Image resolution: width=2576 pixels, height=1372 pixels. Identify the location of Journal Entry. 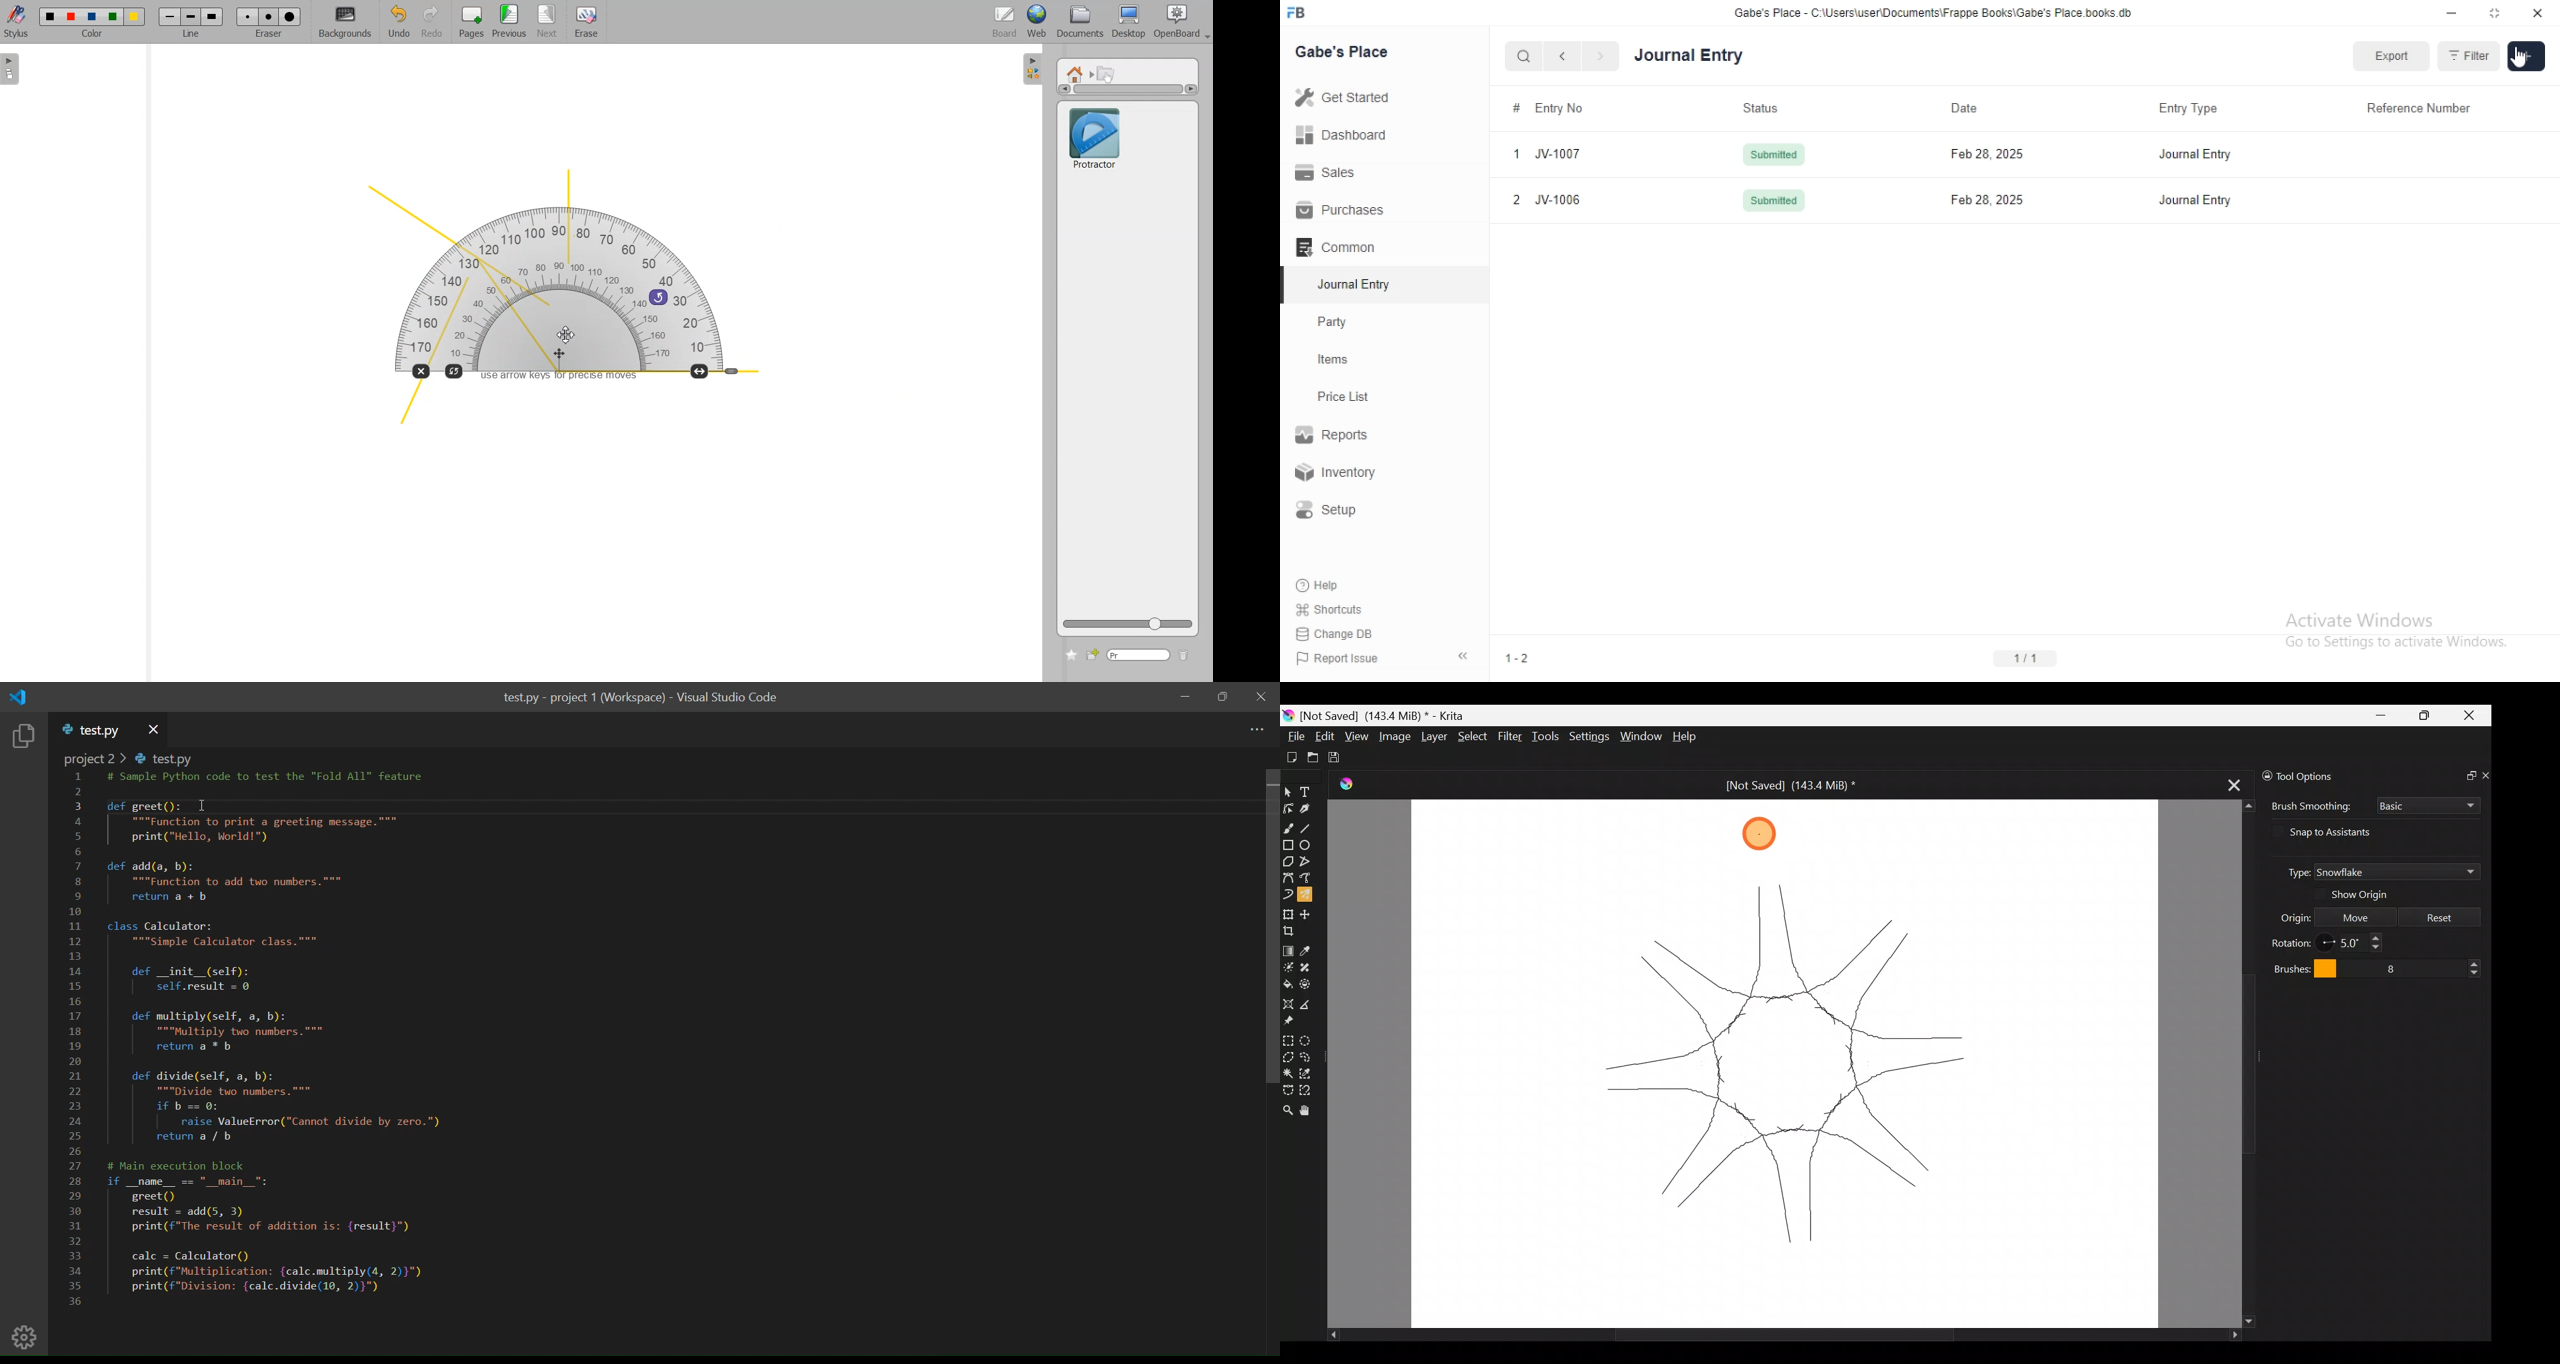
(2190, 154).